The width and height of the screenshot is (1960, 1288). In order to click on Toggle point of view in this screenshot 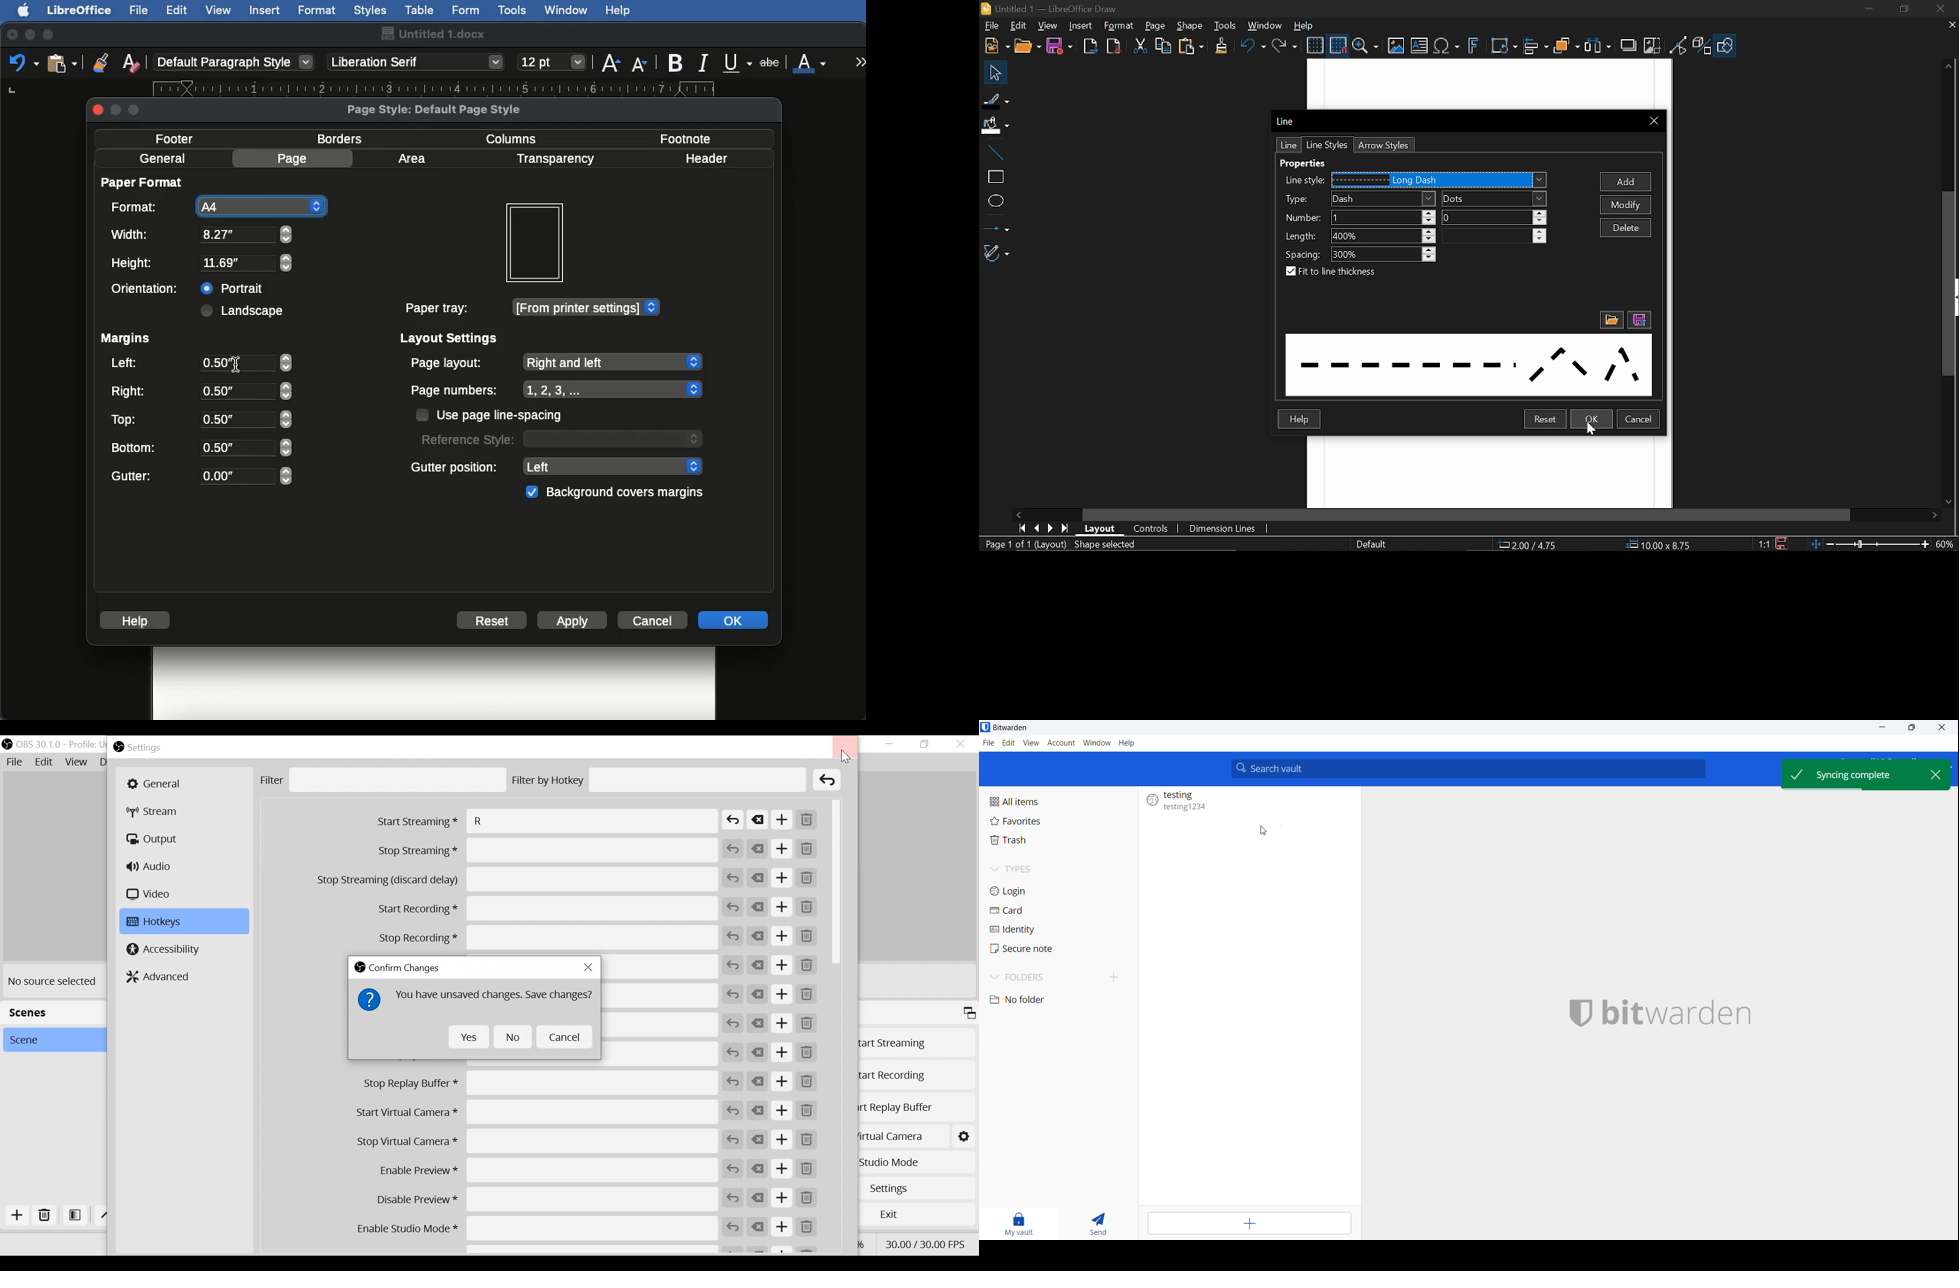, I will do `click(1679, 46)`.